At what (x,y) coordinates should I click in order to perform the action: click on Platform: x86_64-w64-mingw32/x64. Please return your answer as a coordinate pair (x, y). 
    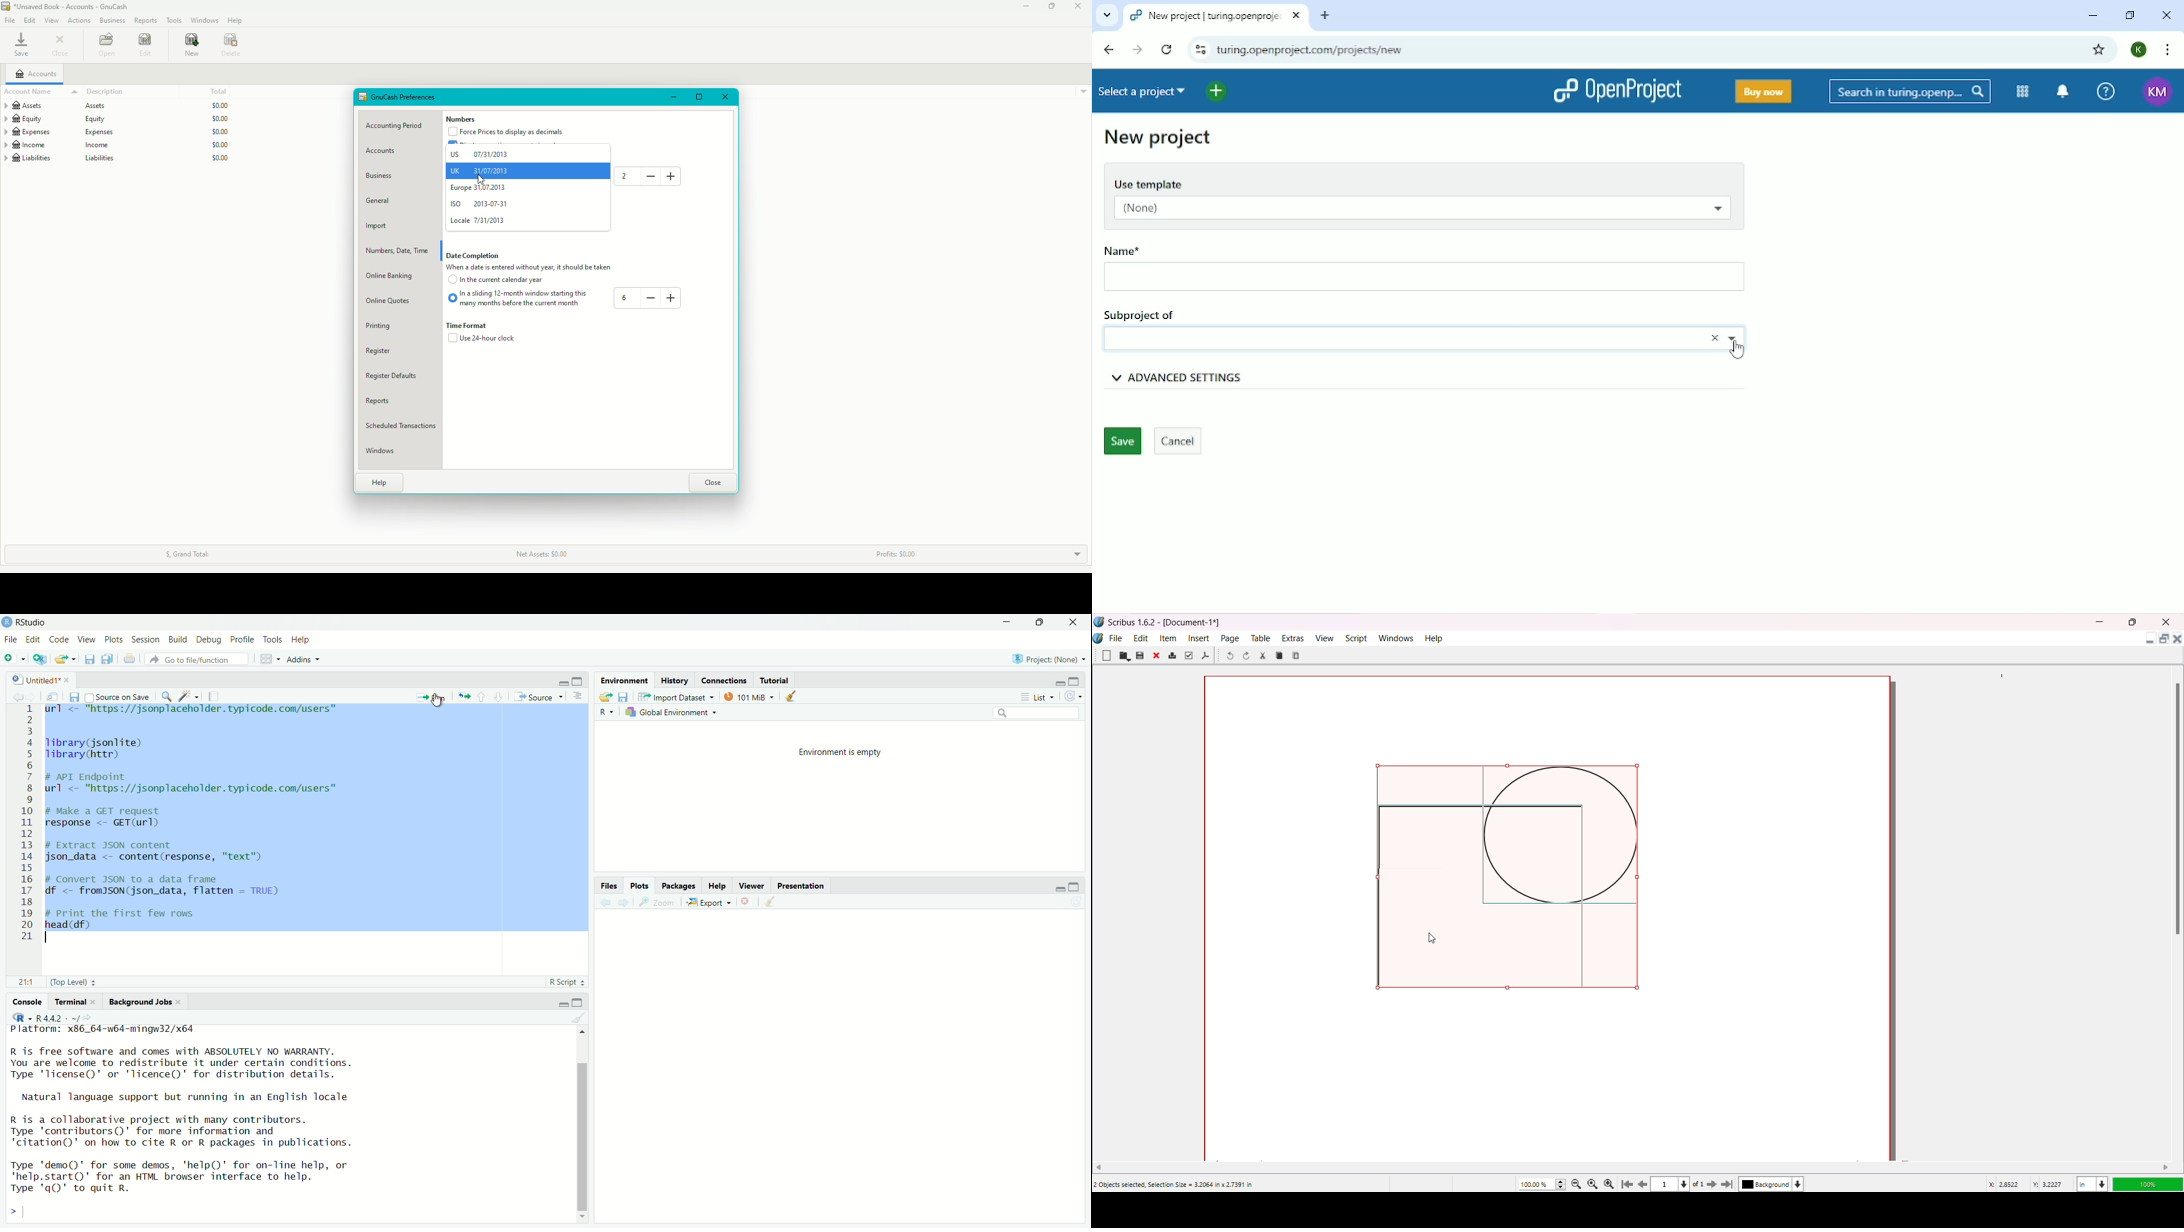
    Looking at the image, I should click on (103, 1031).